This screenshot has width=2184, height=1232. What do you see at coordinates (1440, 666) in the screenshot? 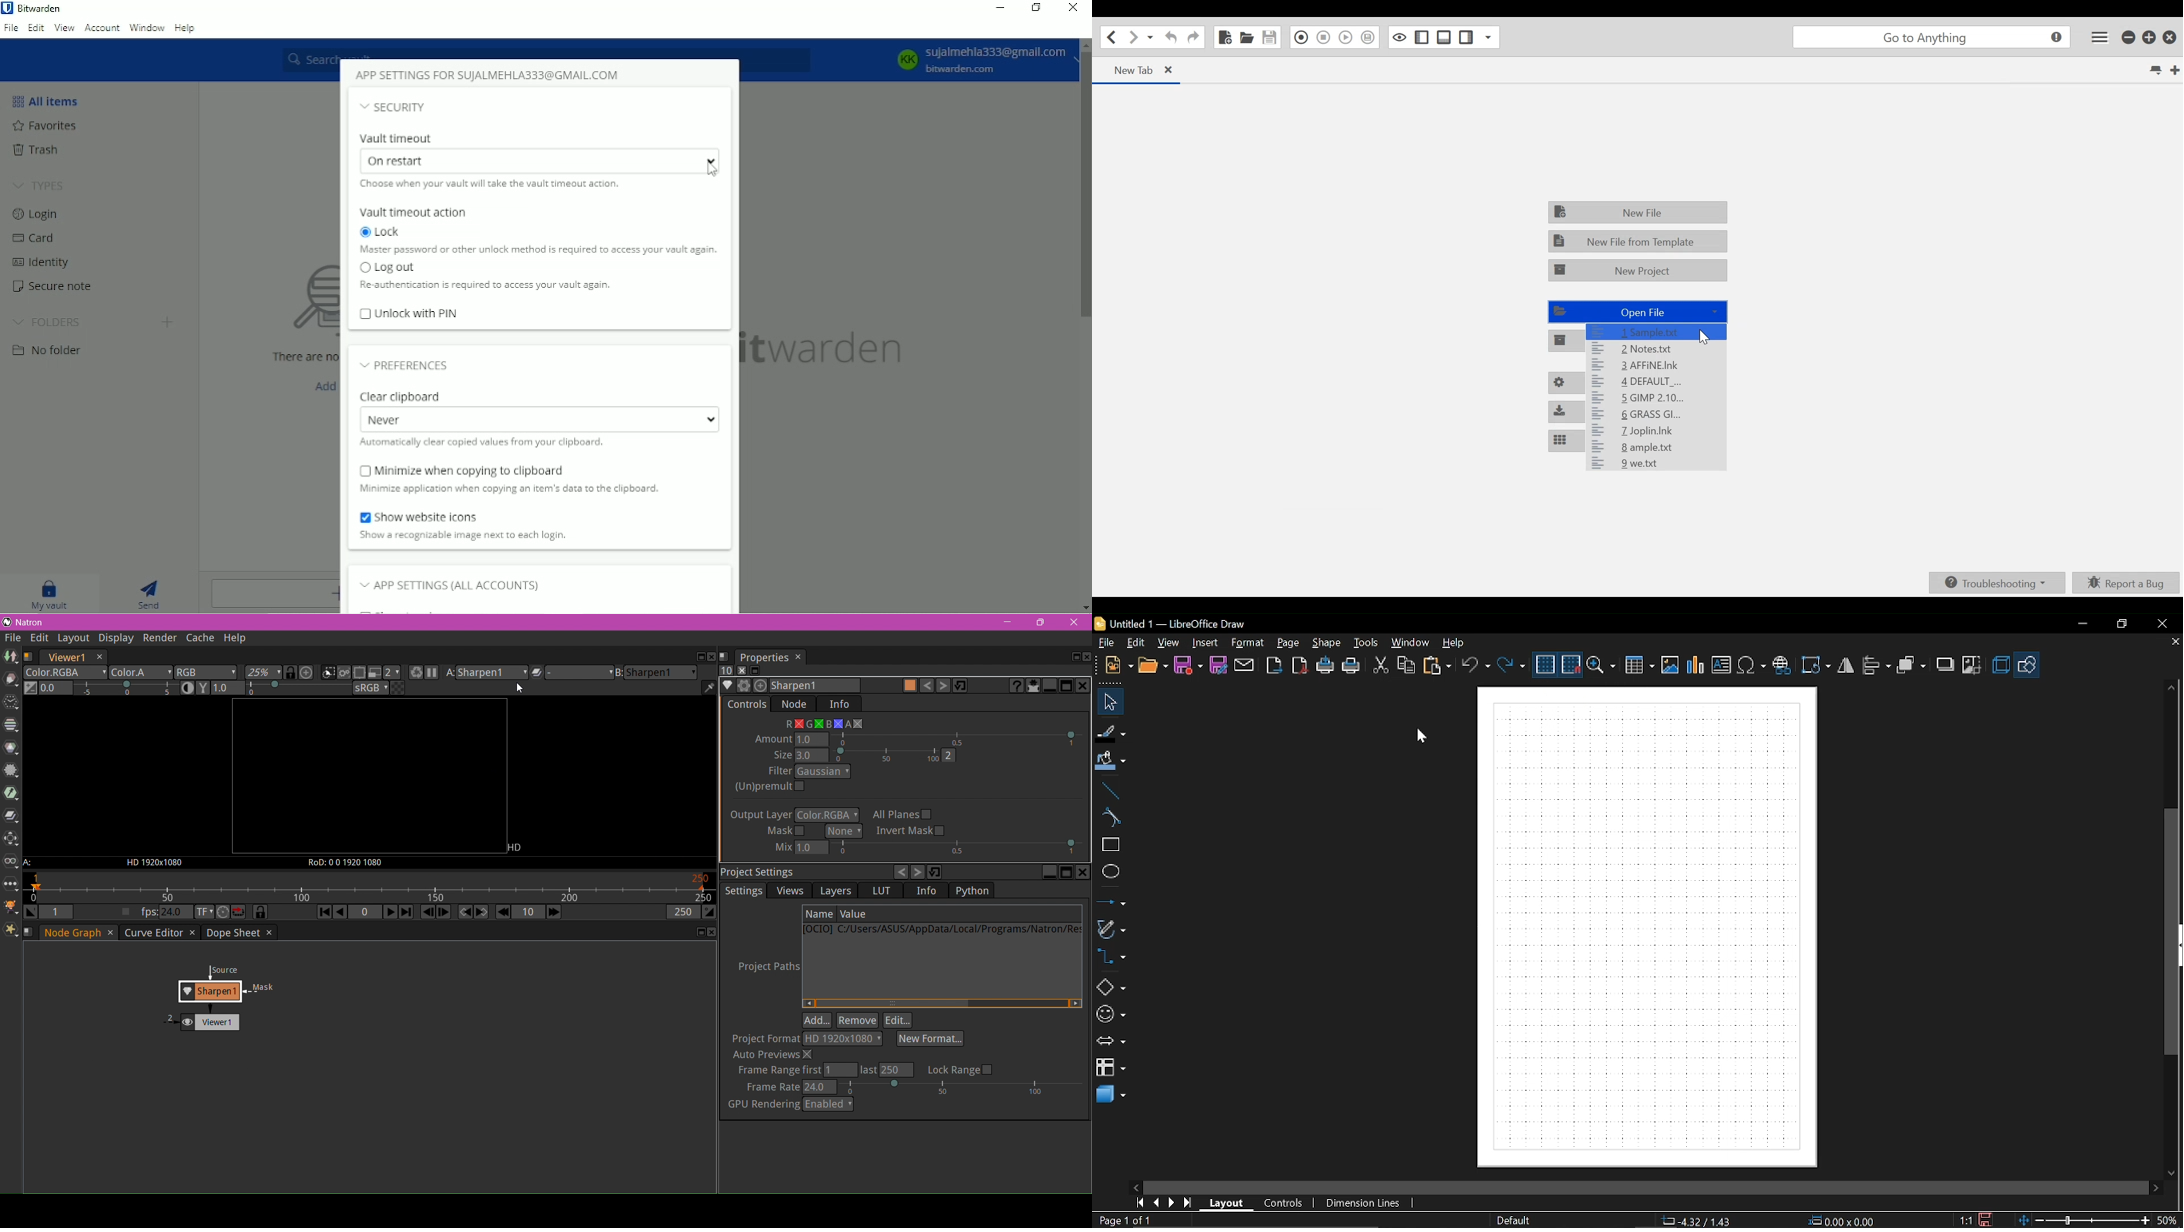
I see `paste` at bounding box center [1440, 666].